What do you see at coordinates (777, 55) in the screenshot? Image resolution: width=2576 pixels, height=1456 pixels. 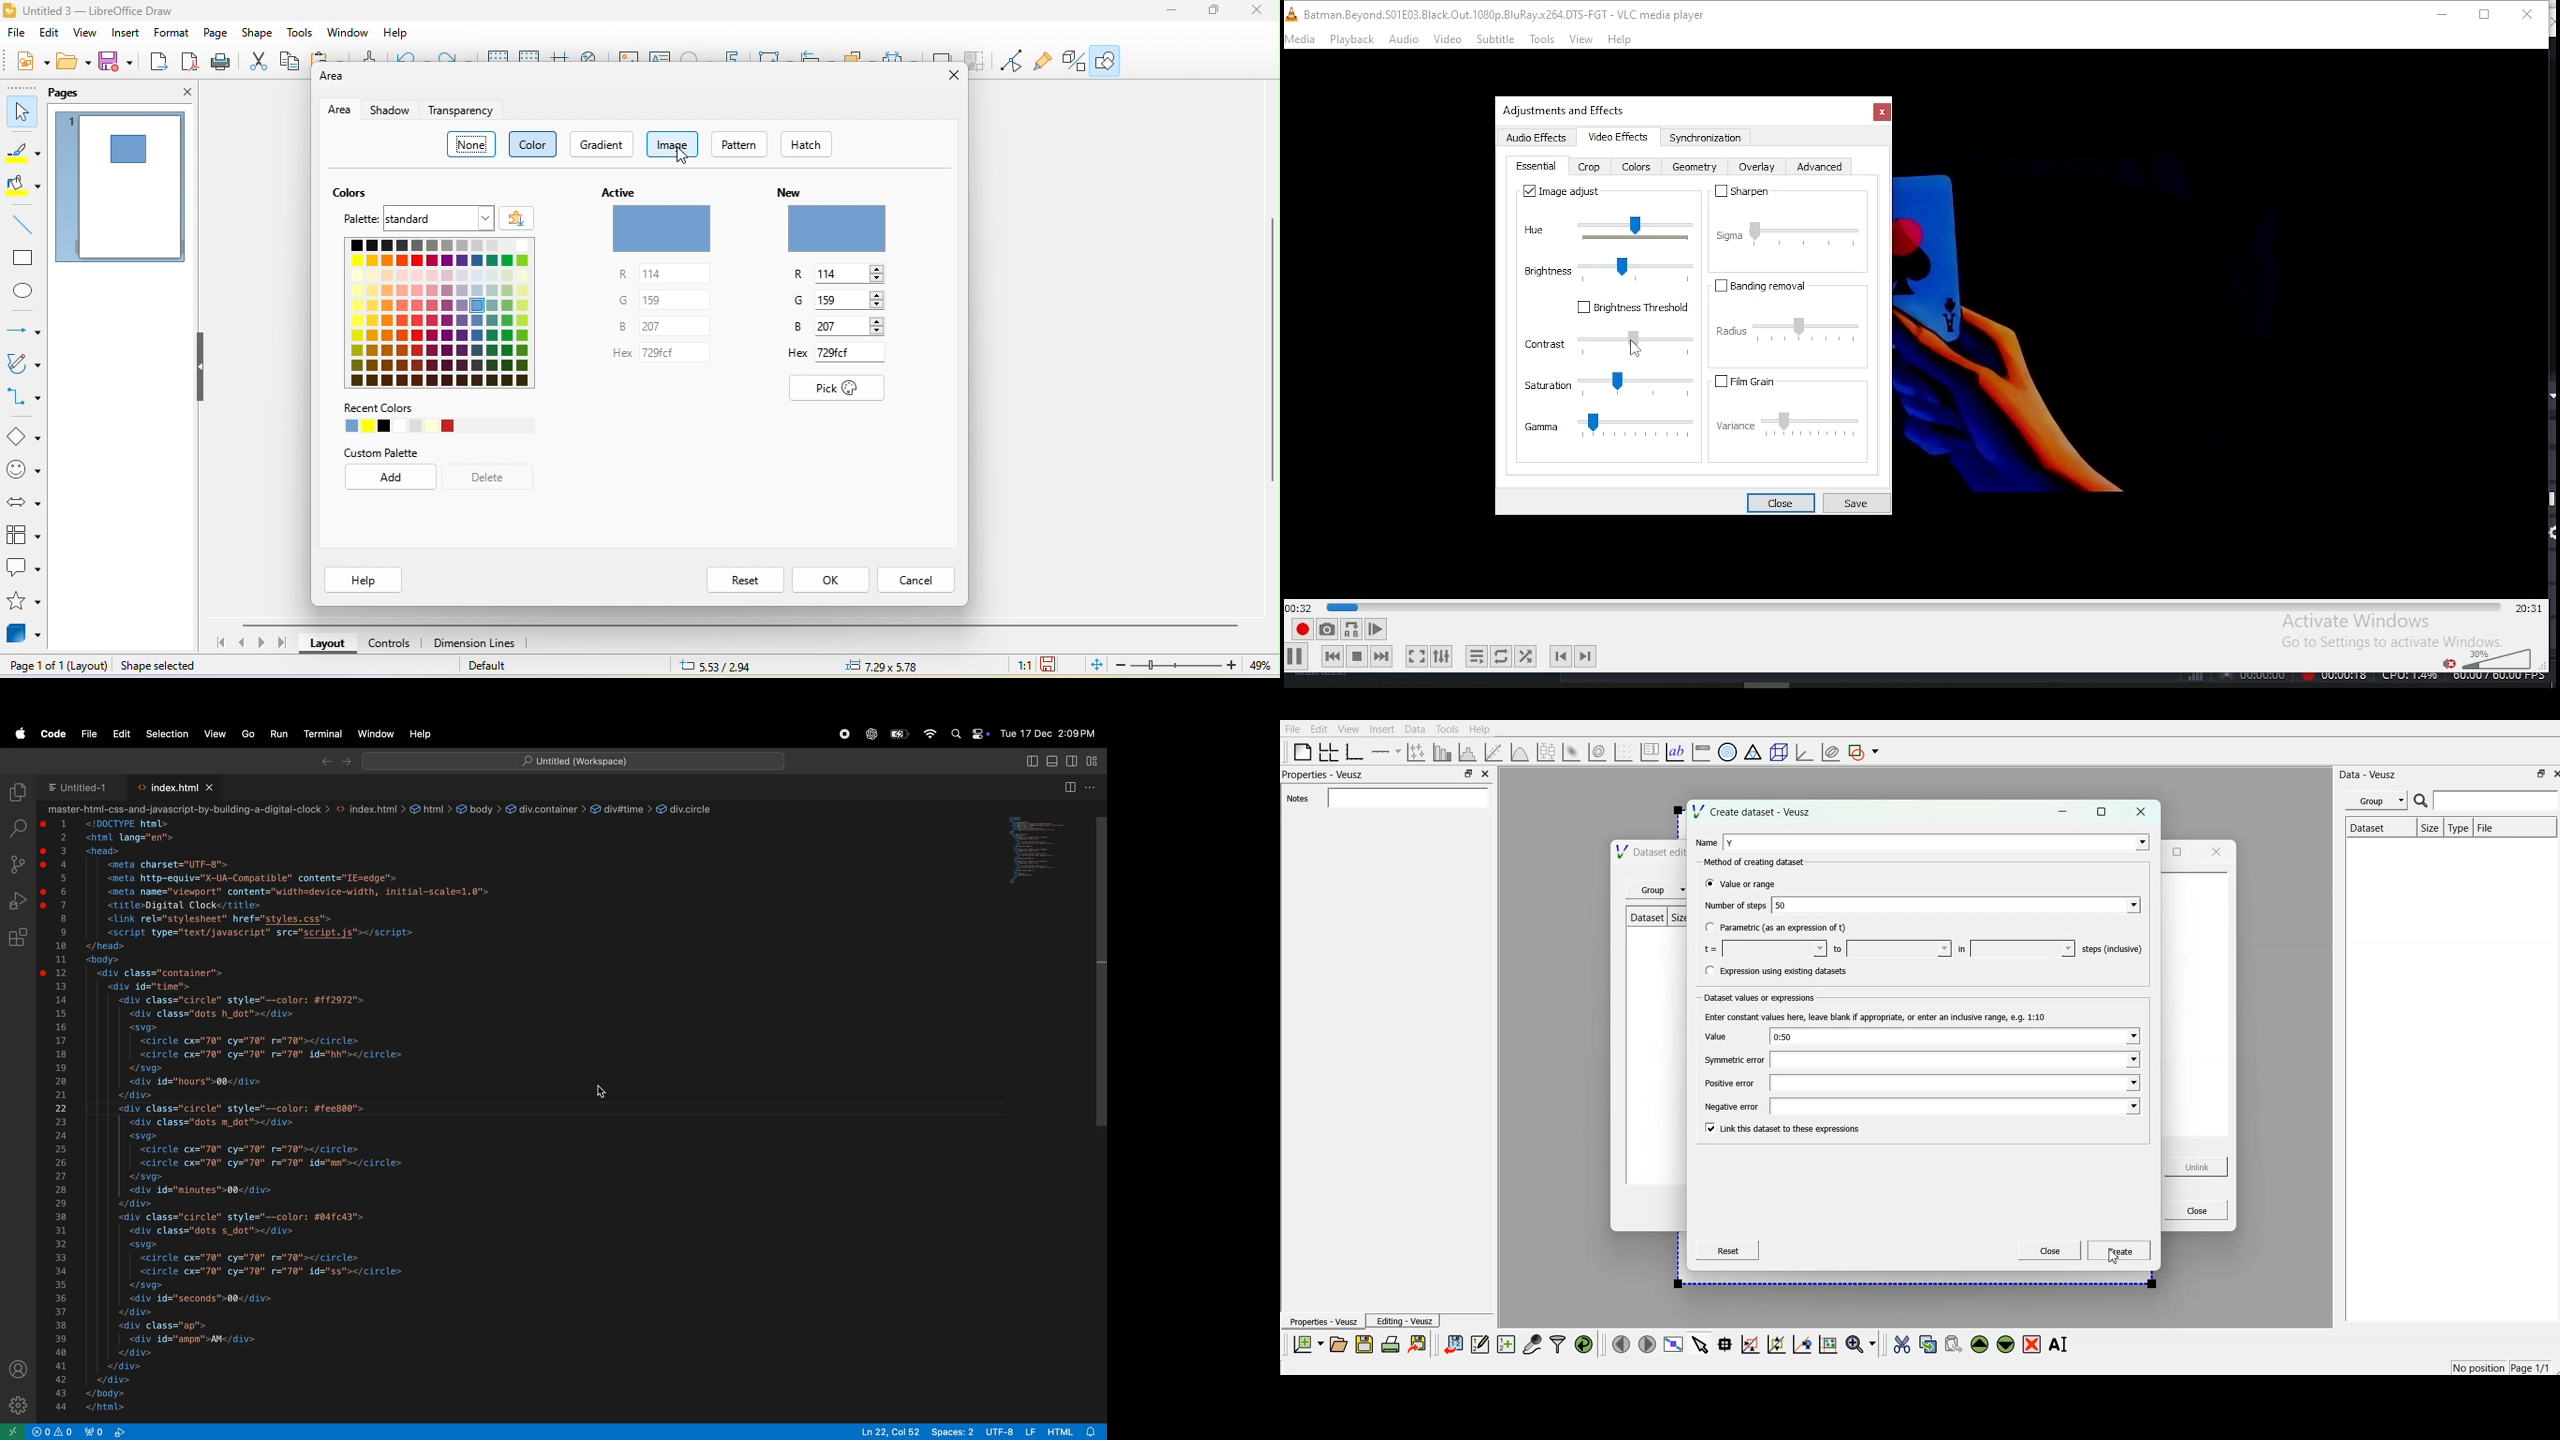 I see `transformation` at bounding box center [777, 55].